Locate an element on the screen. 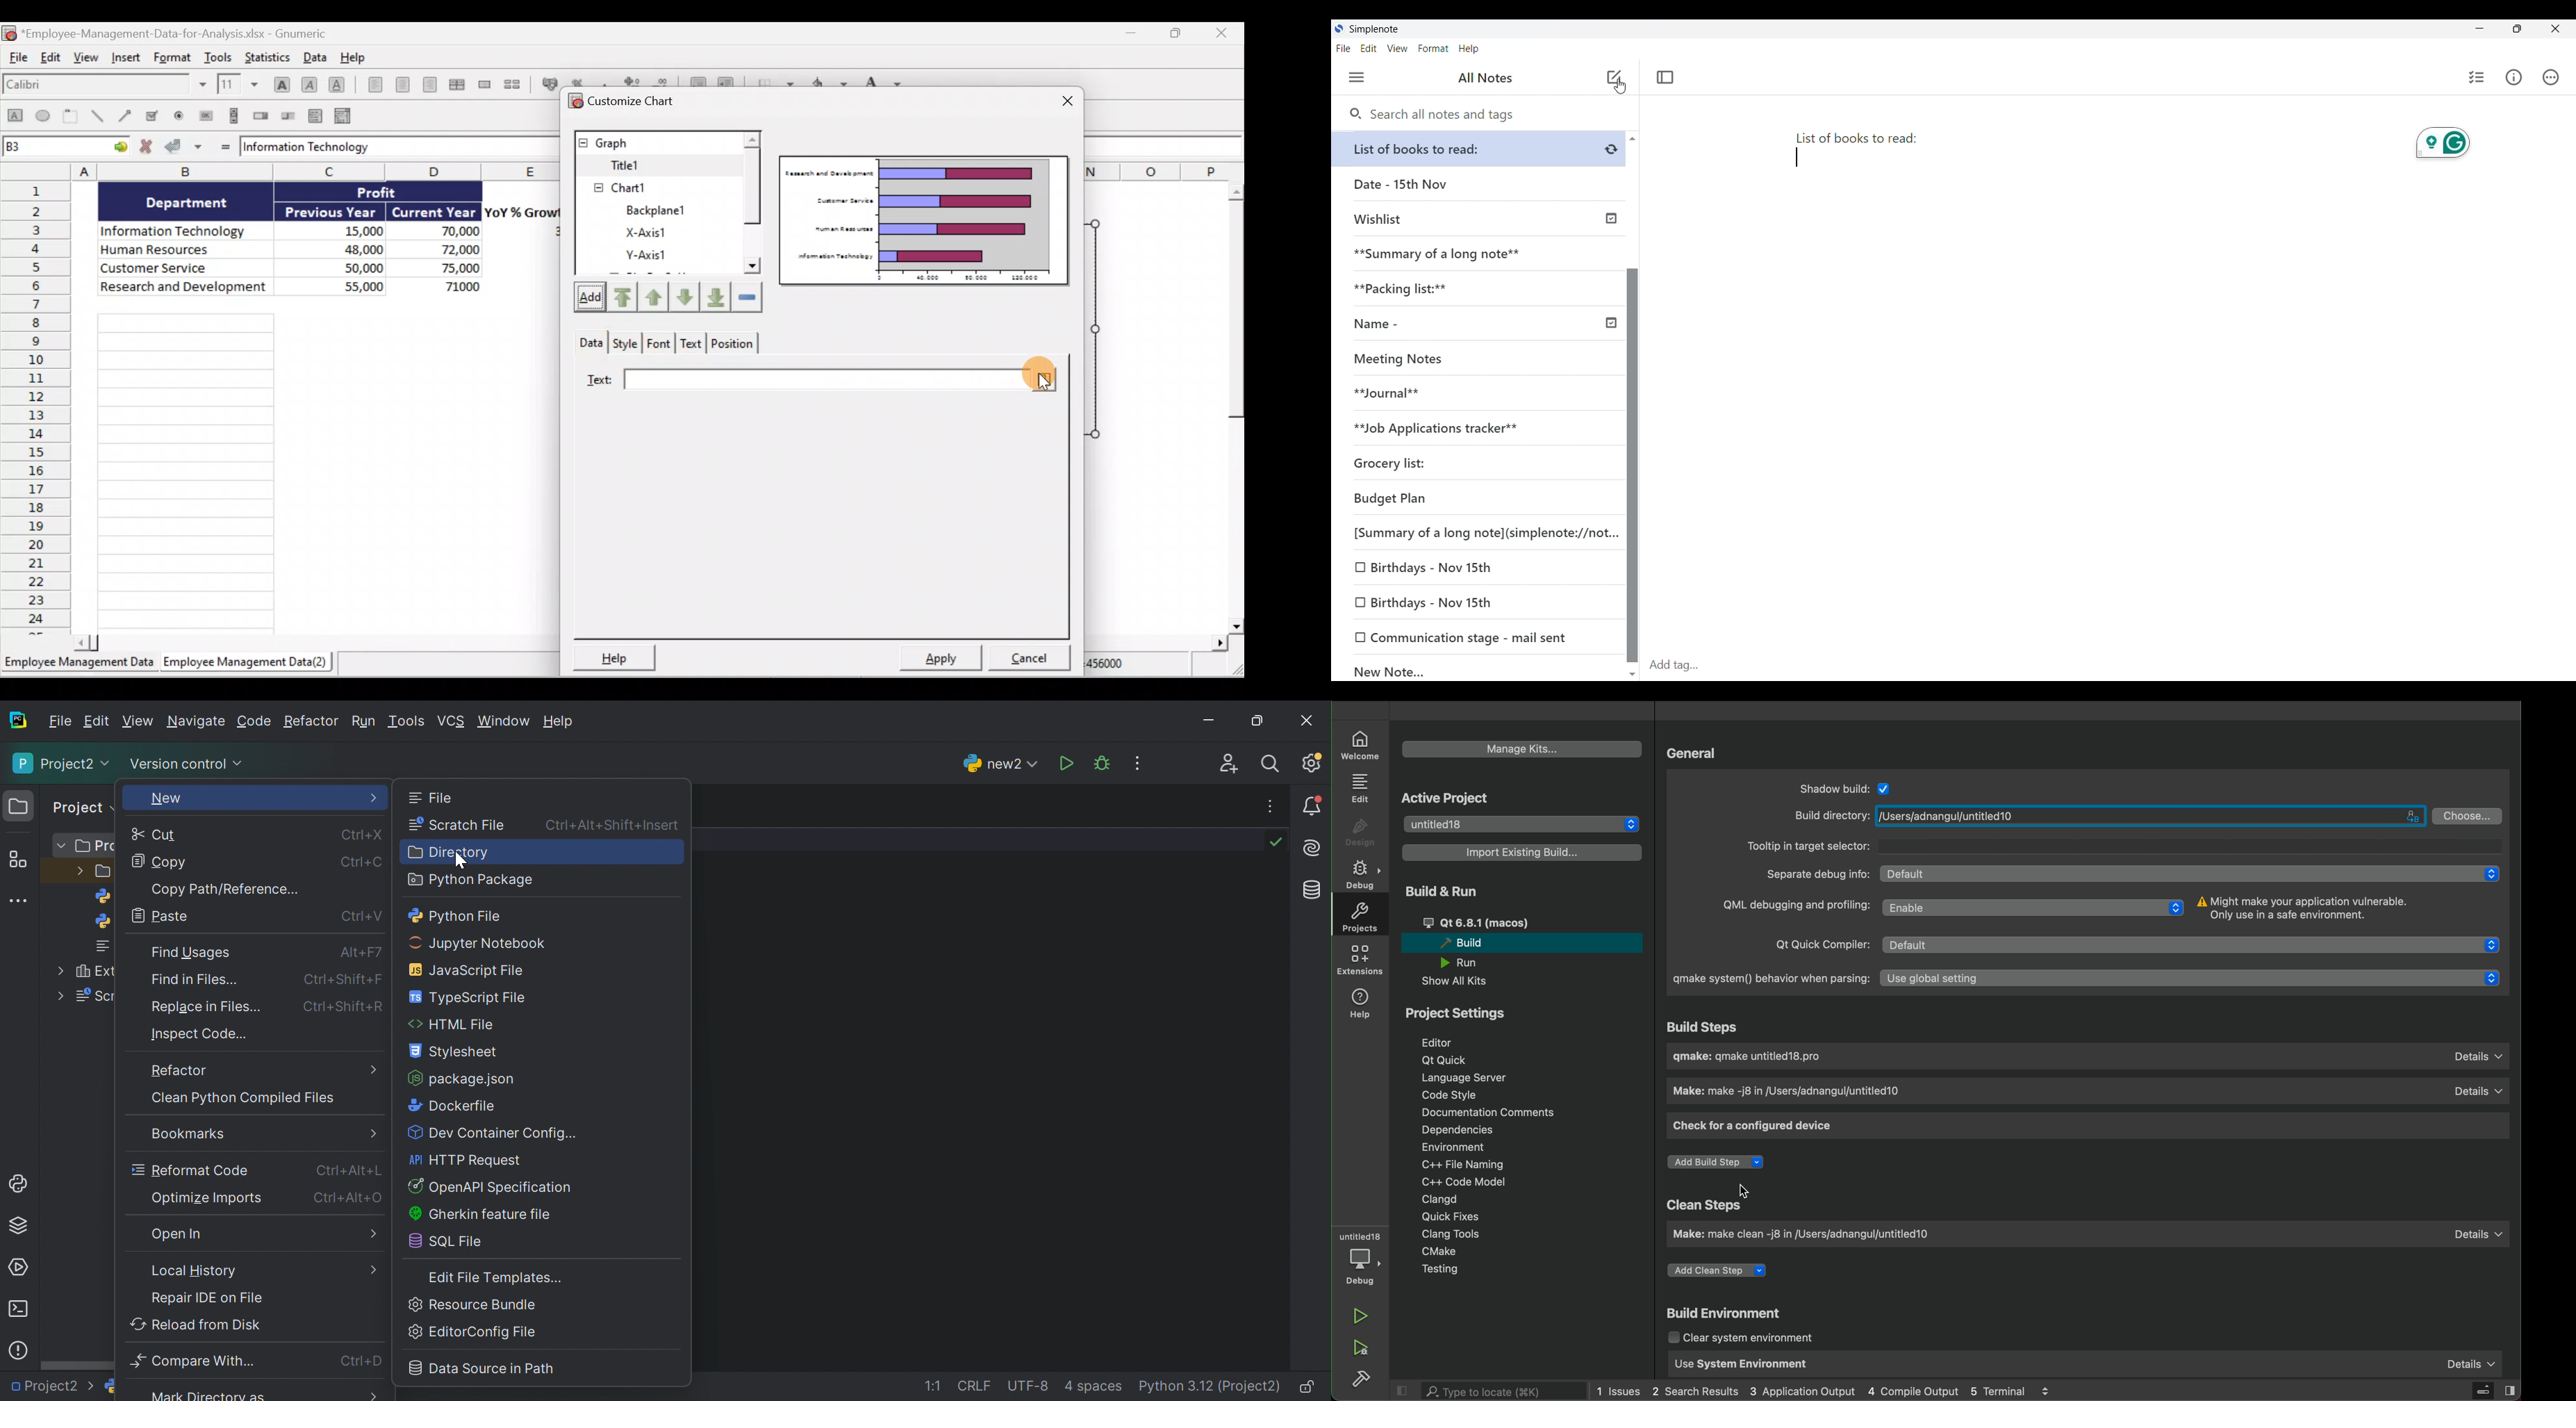 The image size is (2576, 1428). List of books to read: is located at coordinates (1863, 152).